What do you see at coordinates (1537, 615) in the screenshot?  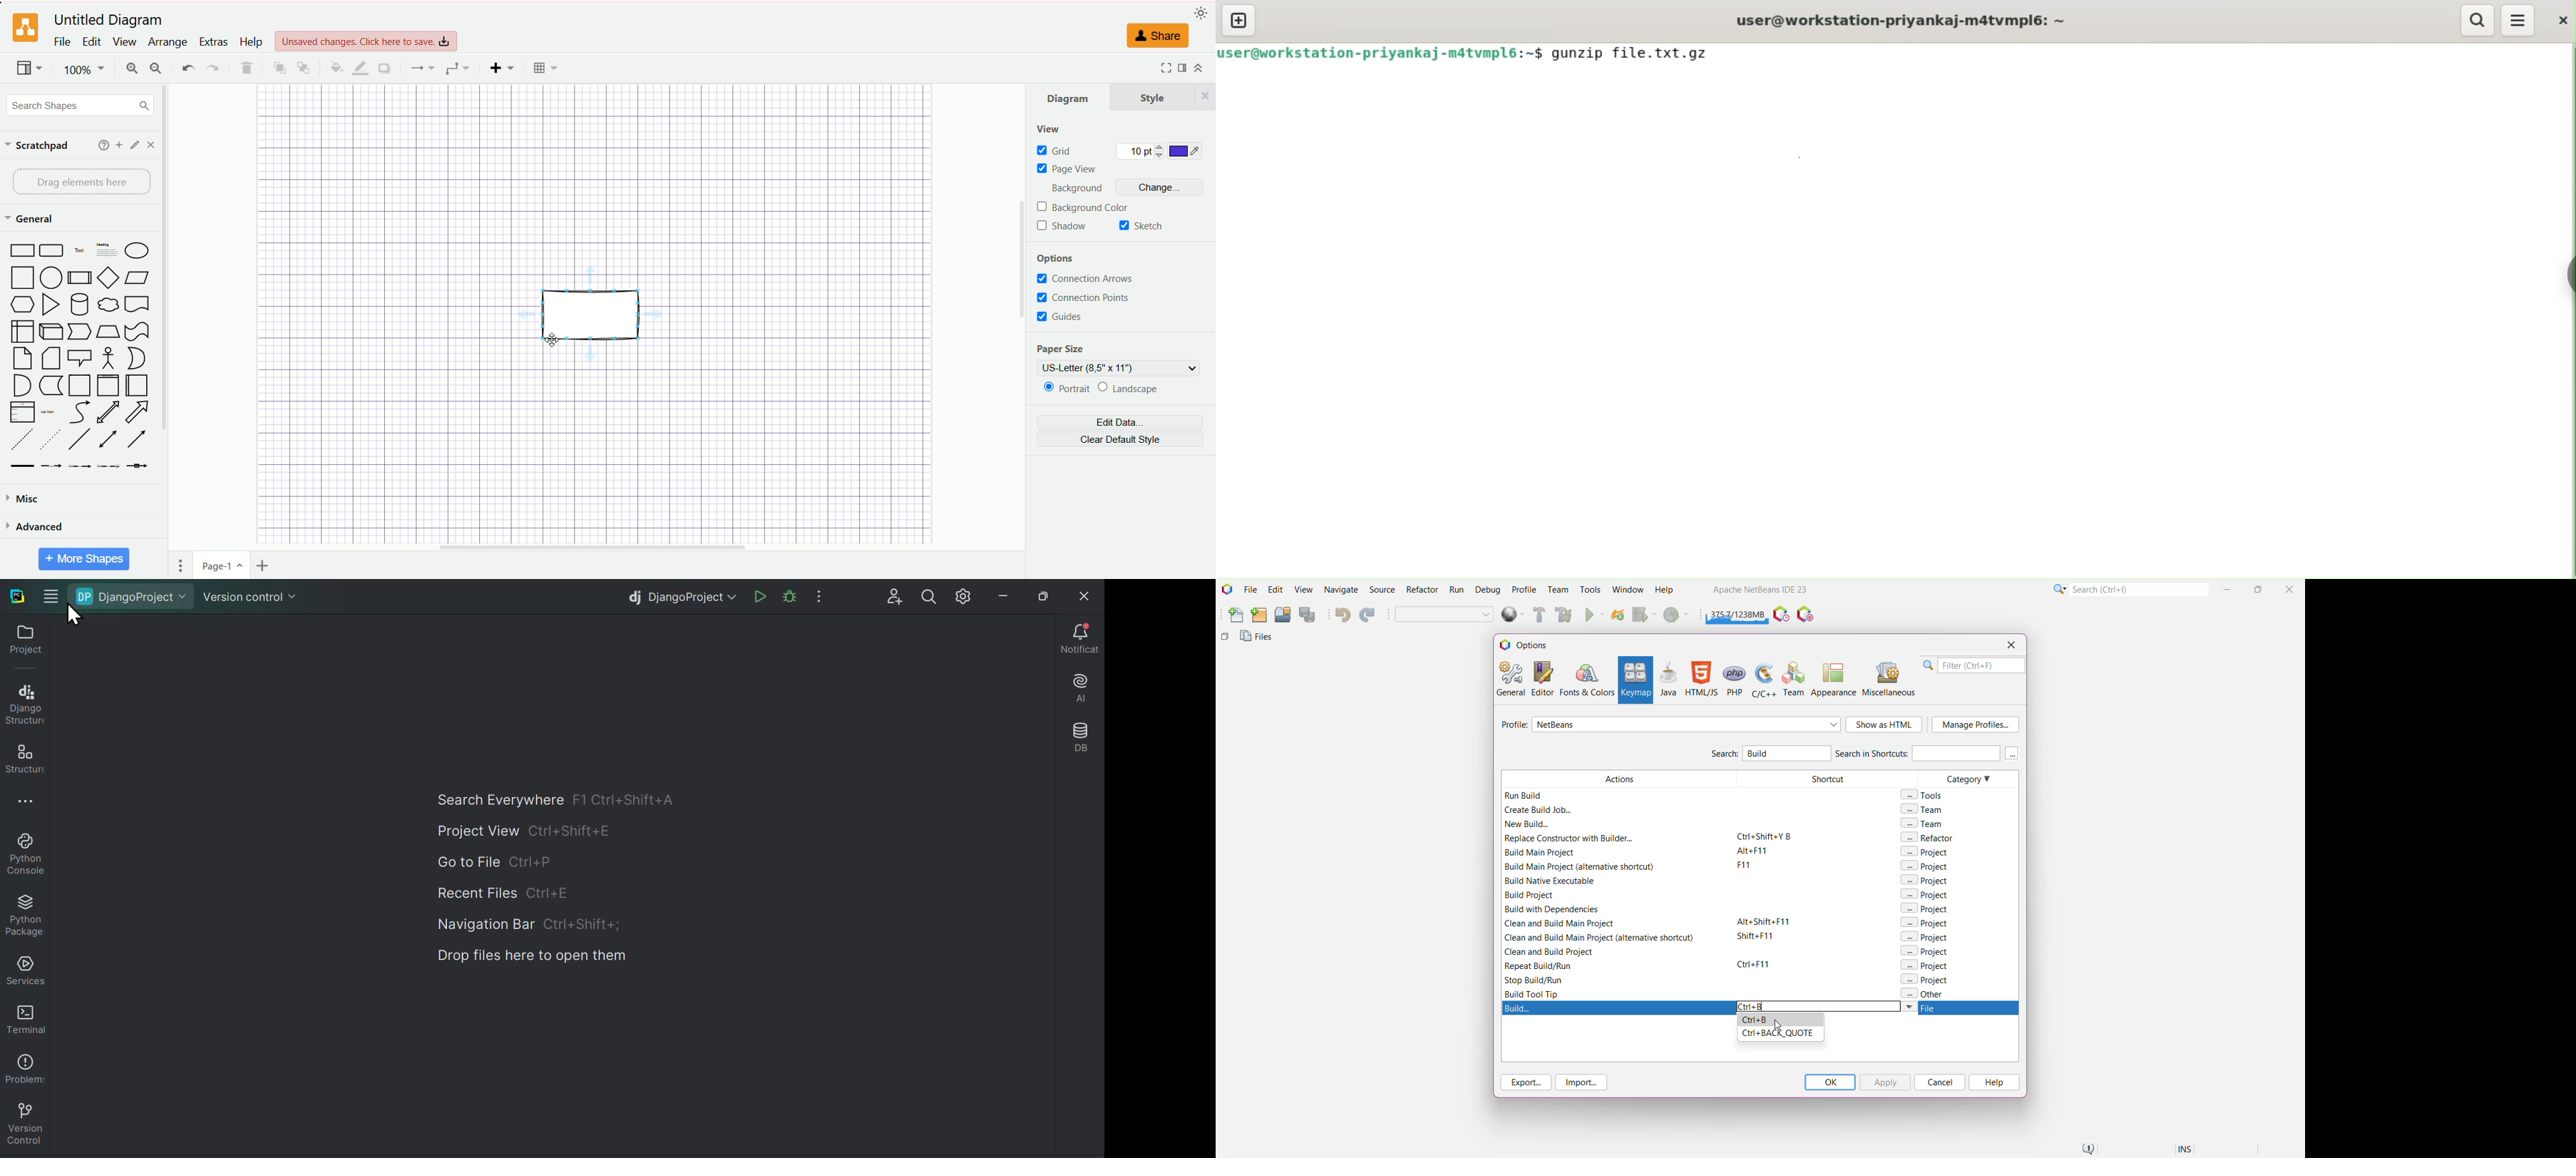 I see `Build Main Project` at bounding box center [1537, 615].